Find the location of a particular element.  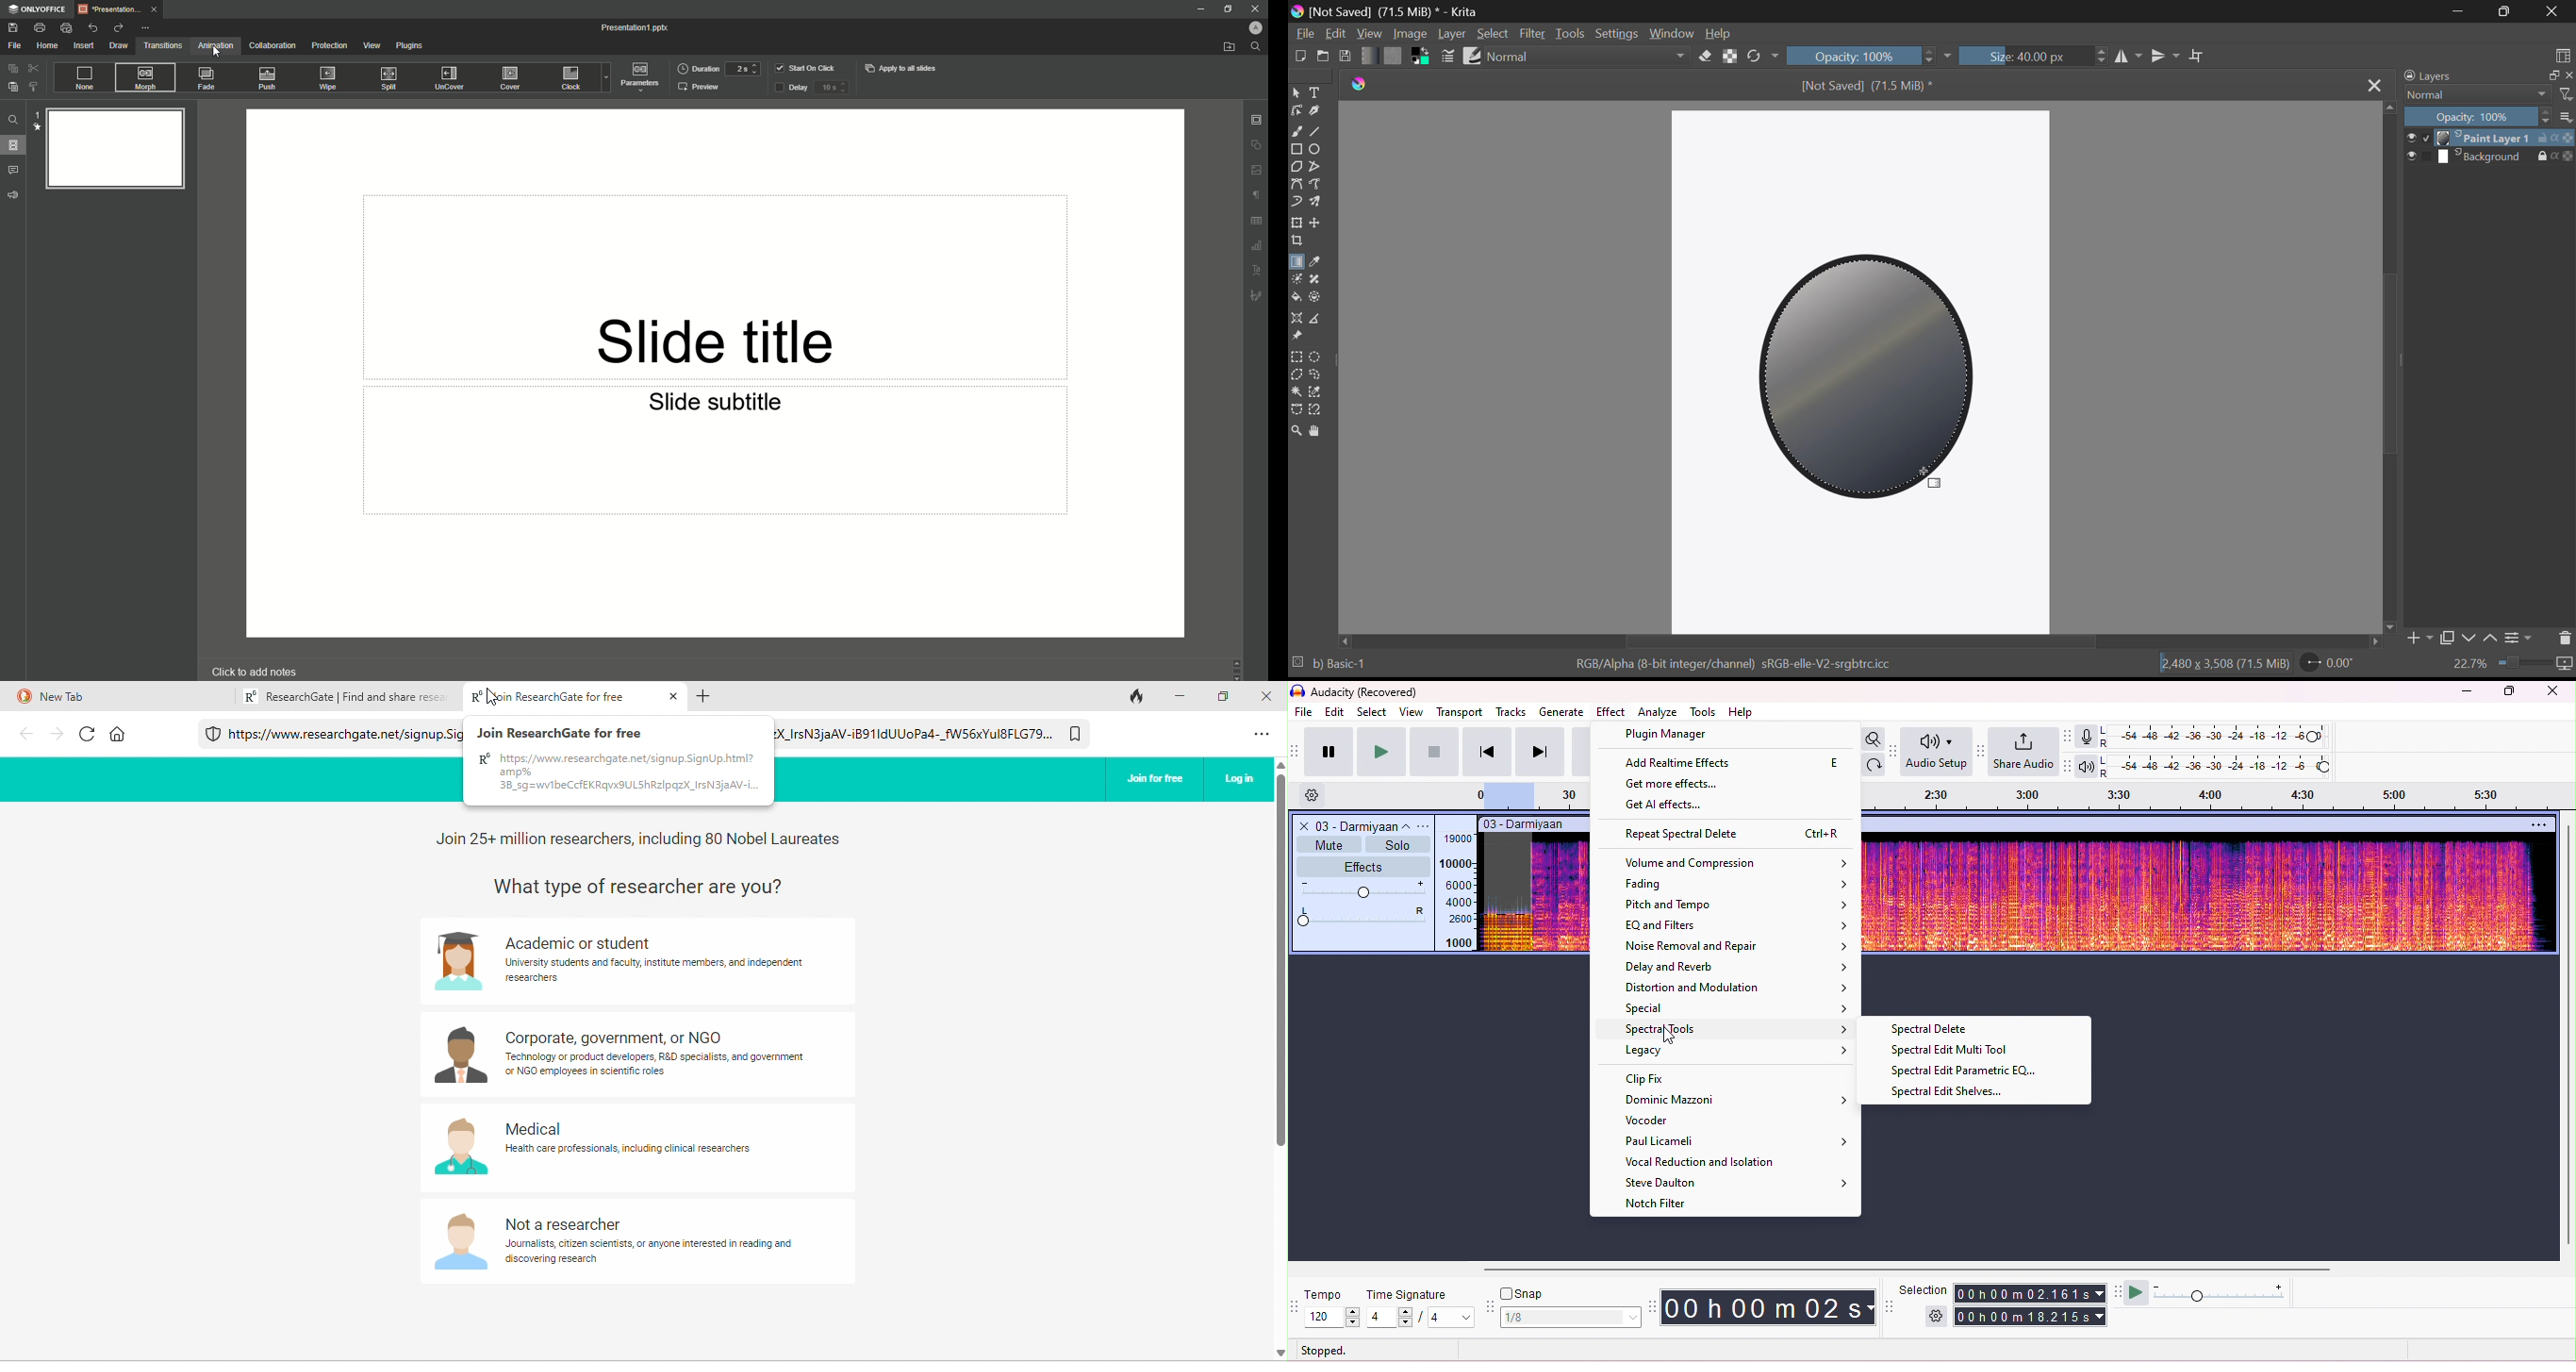

Bezier Curve Selection is located at coordinates (1297, 411).